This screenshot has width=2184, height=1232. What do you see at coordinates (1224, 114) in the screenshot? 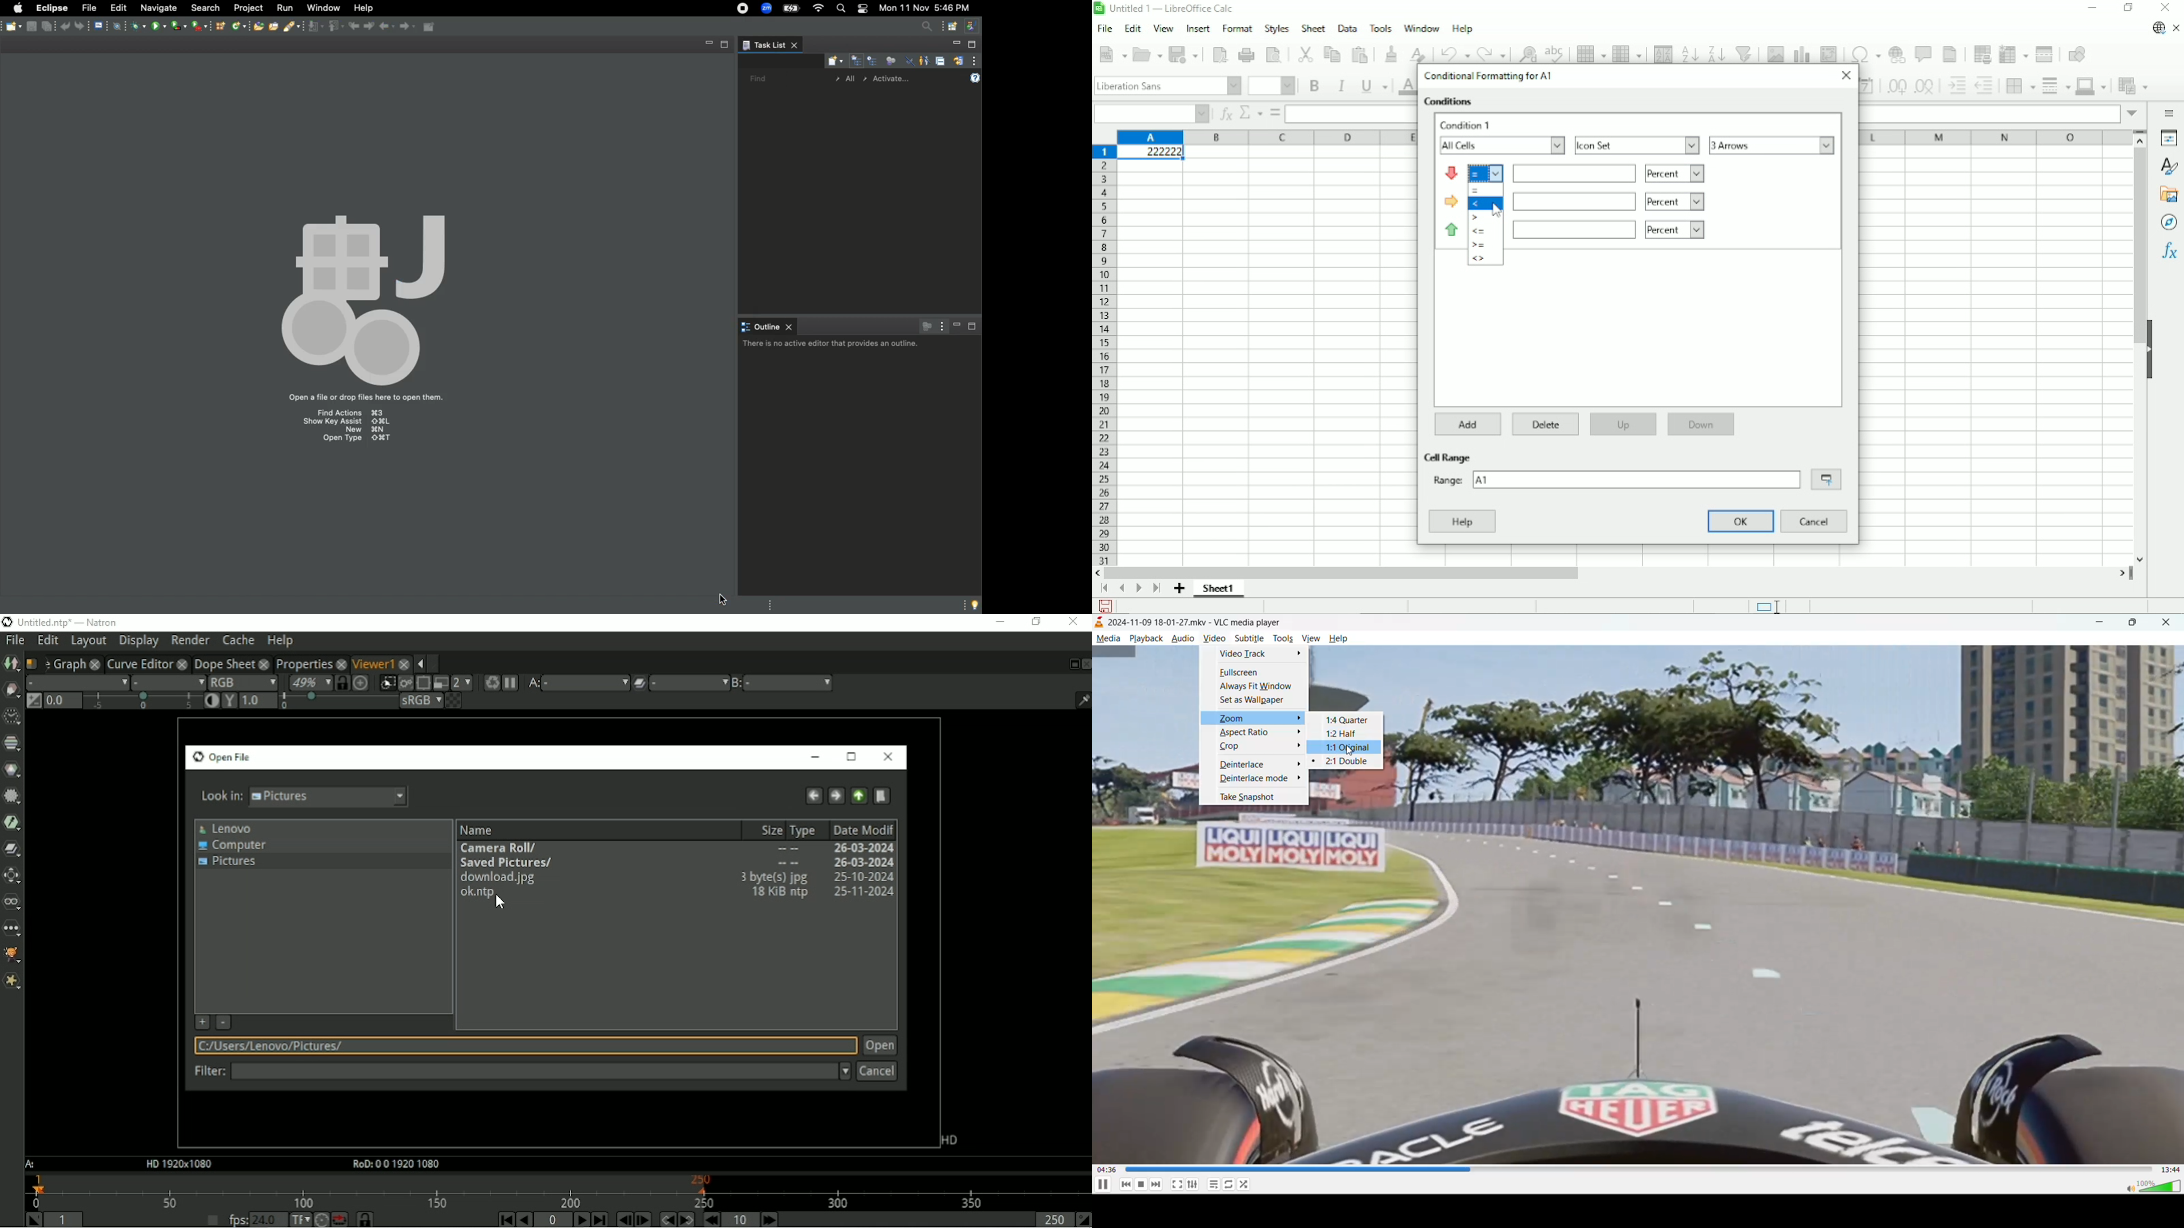
I see `Function wizard` at bounding box center [1224, 114].